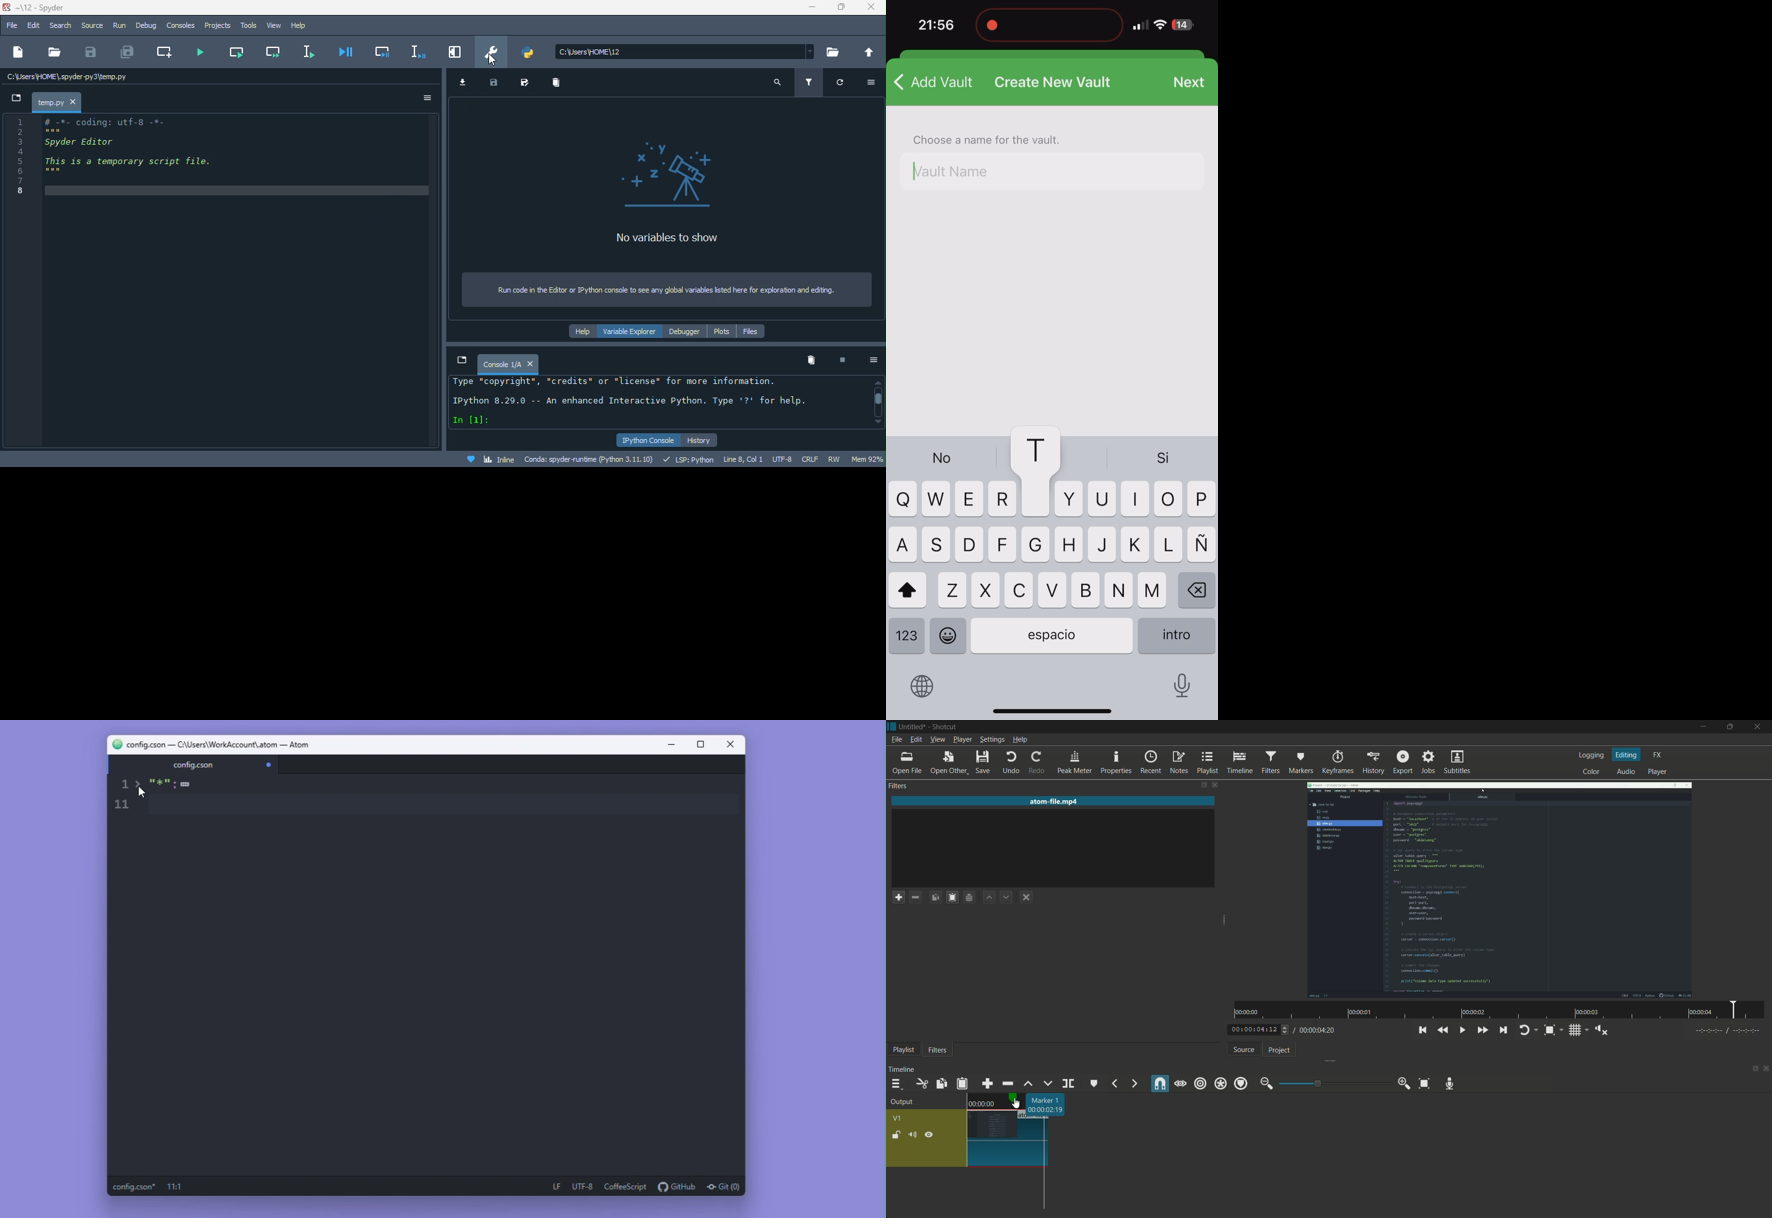 This screenshot has height=1232, width=1792. Describe the element at coordinates (457, 52) in the screenshot. I see `maximize current pane` at that location.